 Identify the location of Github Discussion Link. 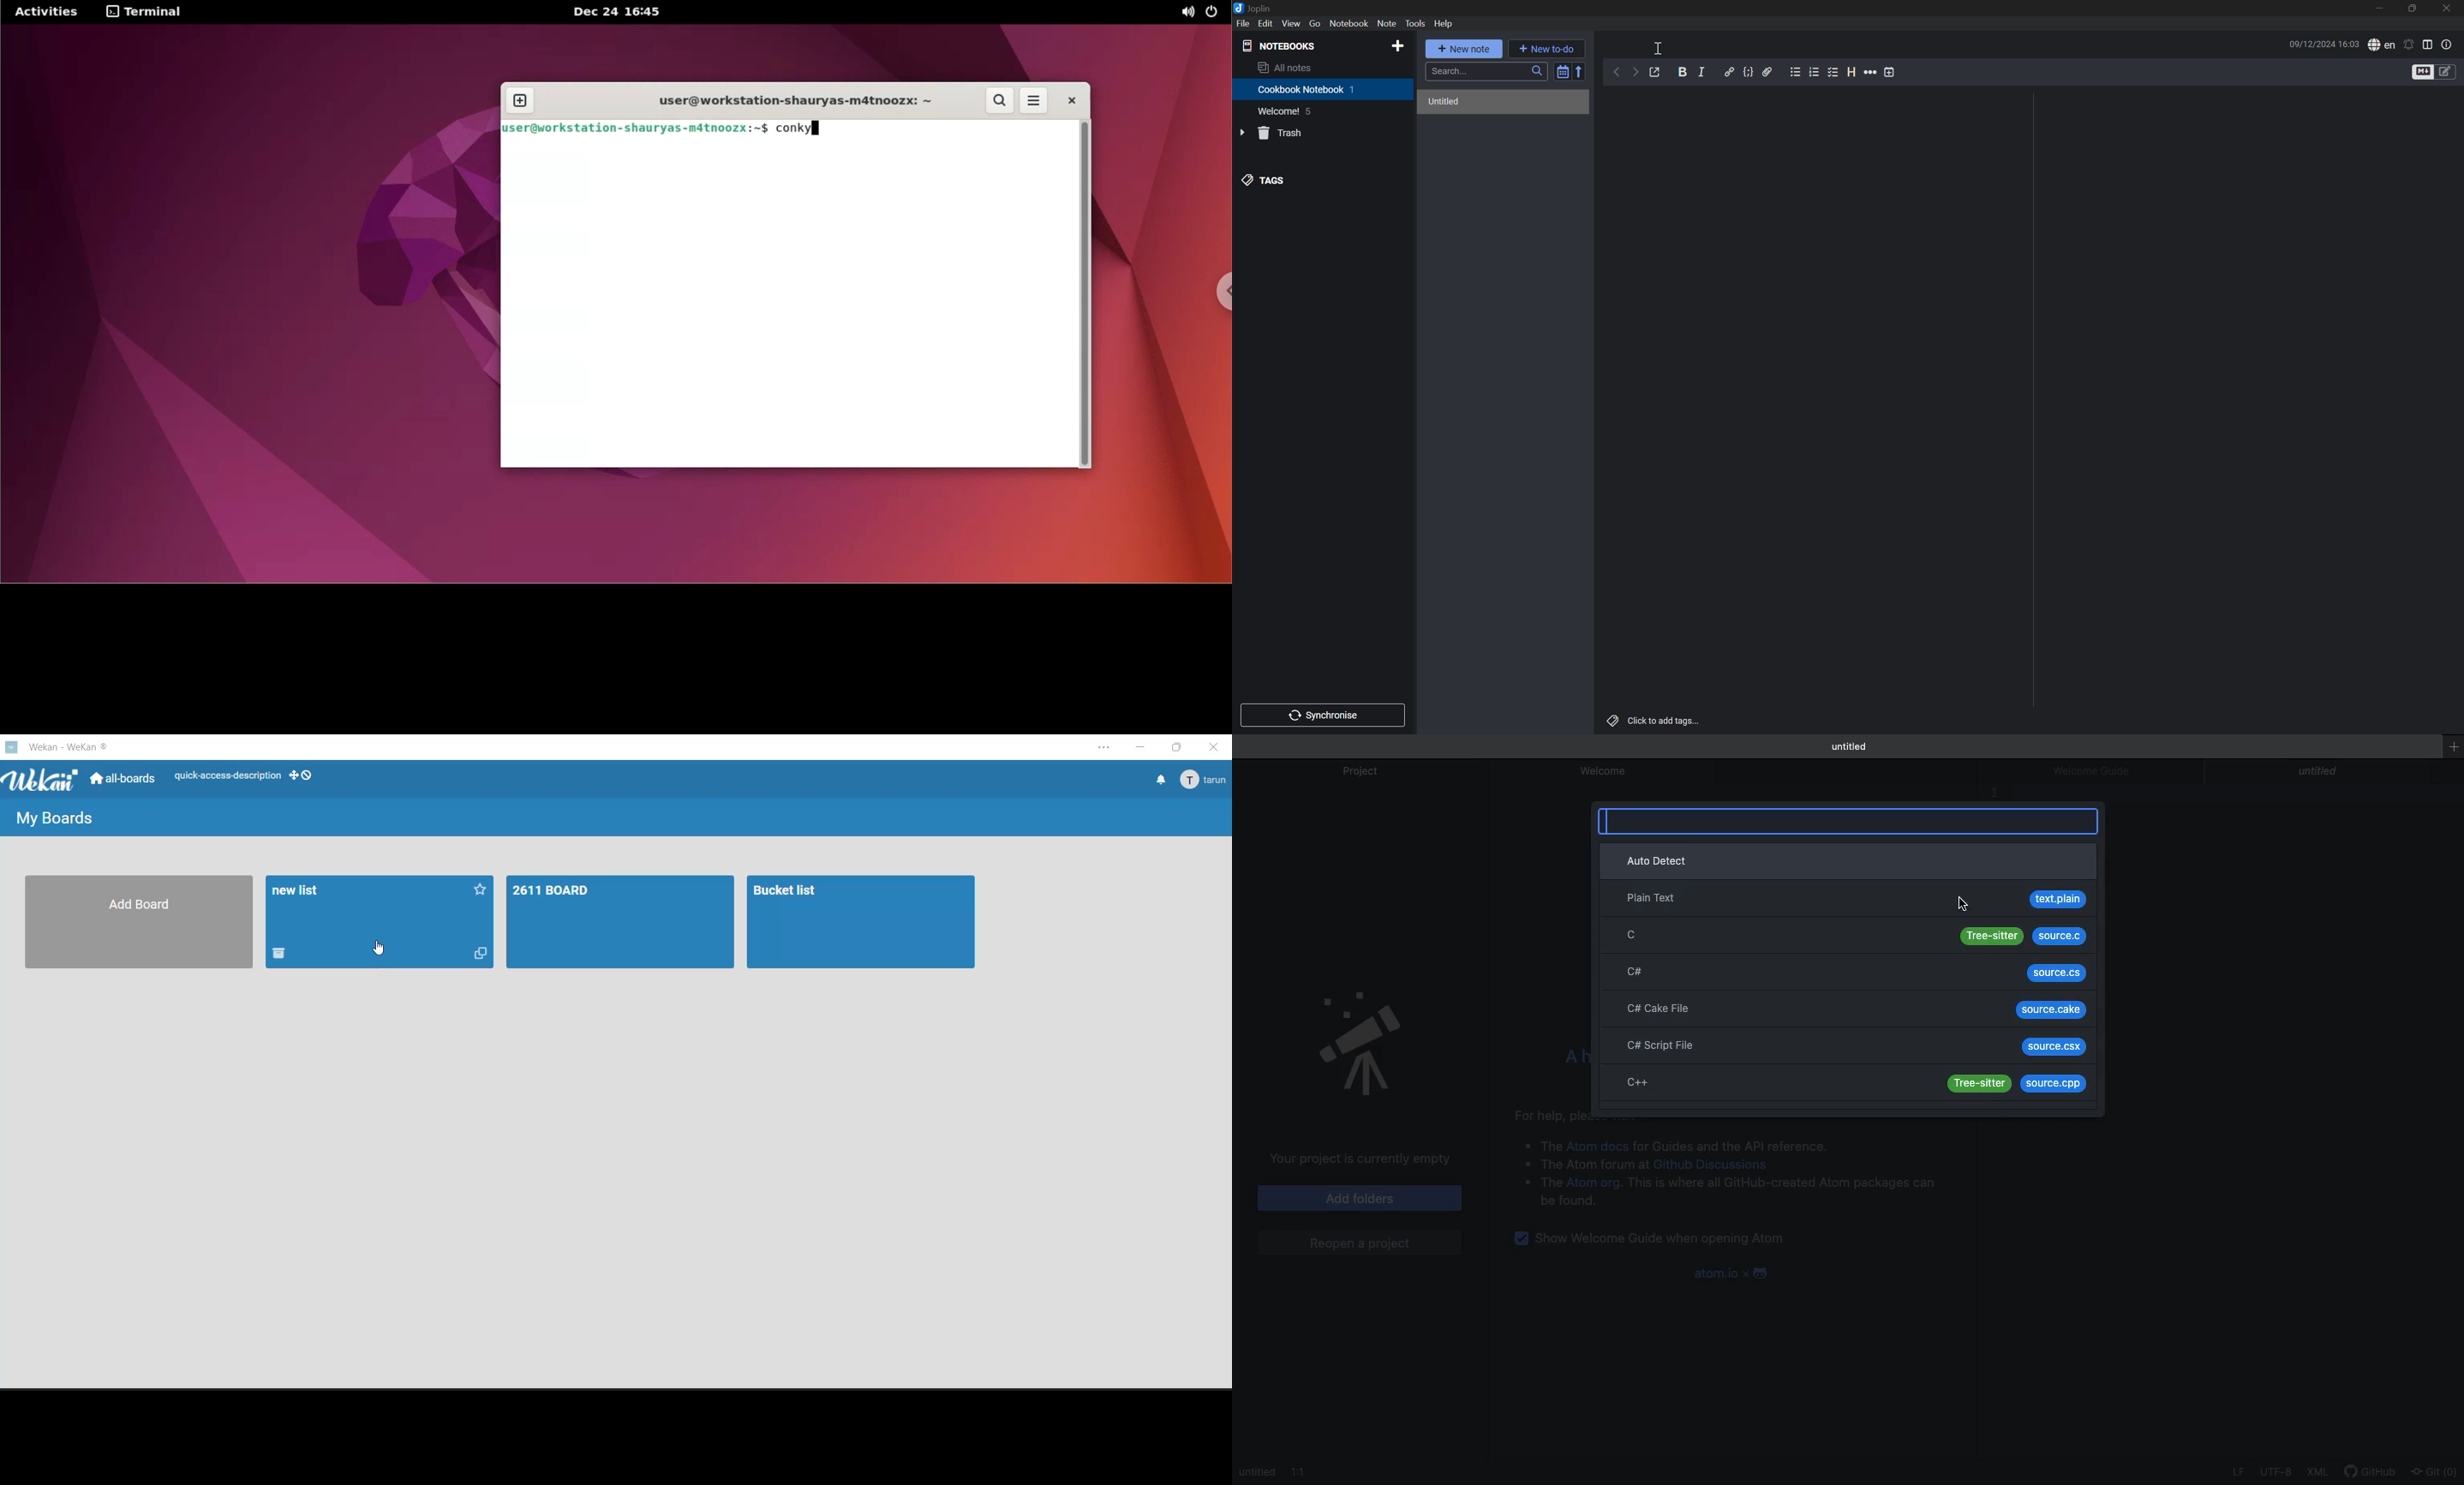
(1722, 1165).